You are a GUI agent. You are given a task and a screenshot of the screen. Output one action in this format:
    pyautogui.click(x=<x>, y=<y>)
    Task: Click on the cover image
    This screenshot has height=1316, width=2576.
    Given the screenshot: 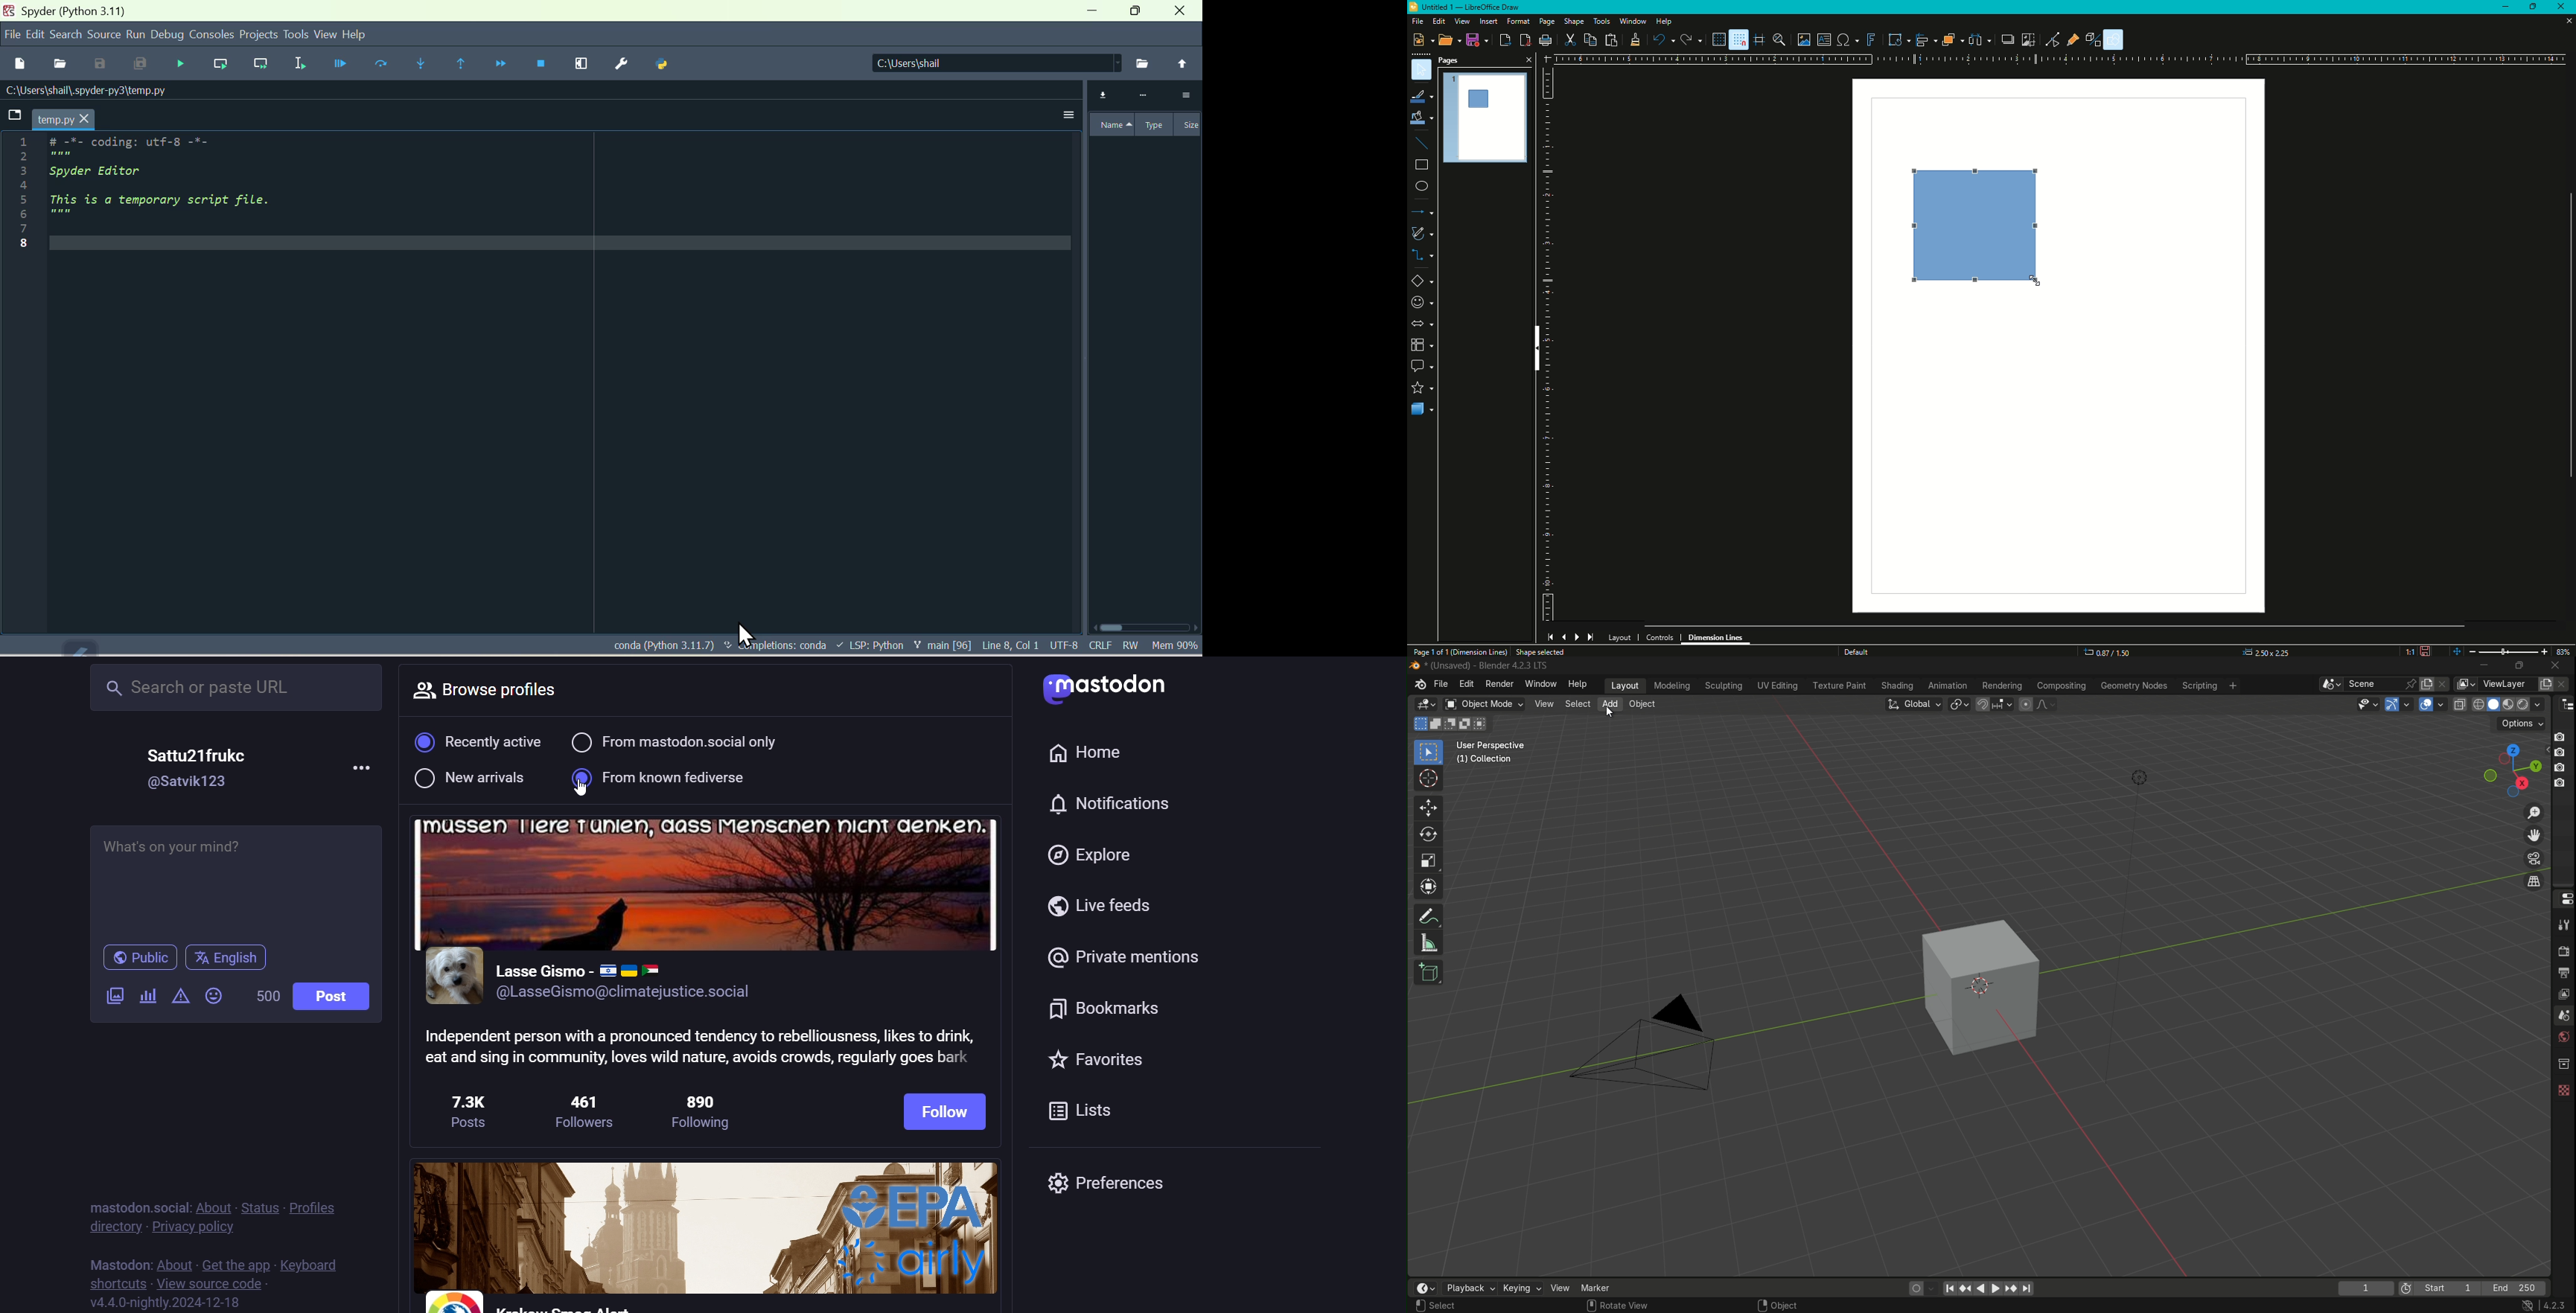 What is the action you would take?
    pyautogui.click(x=702, y=878)
    